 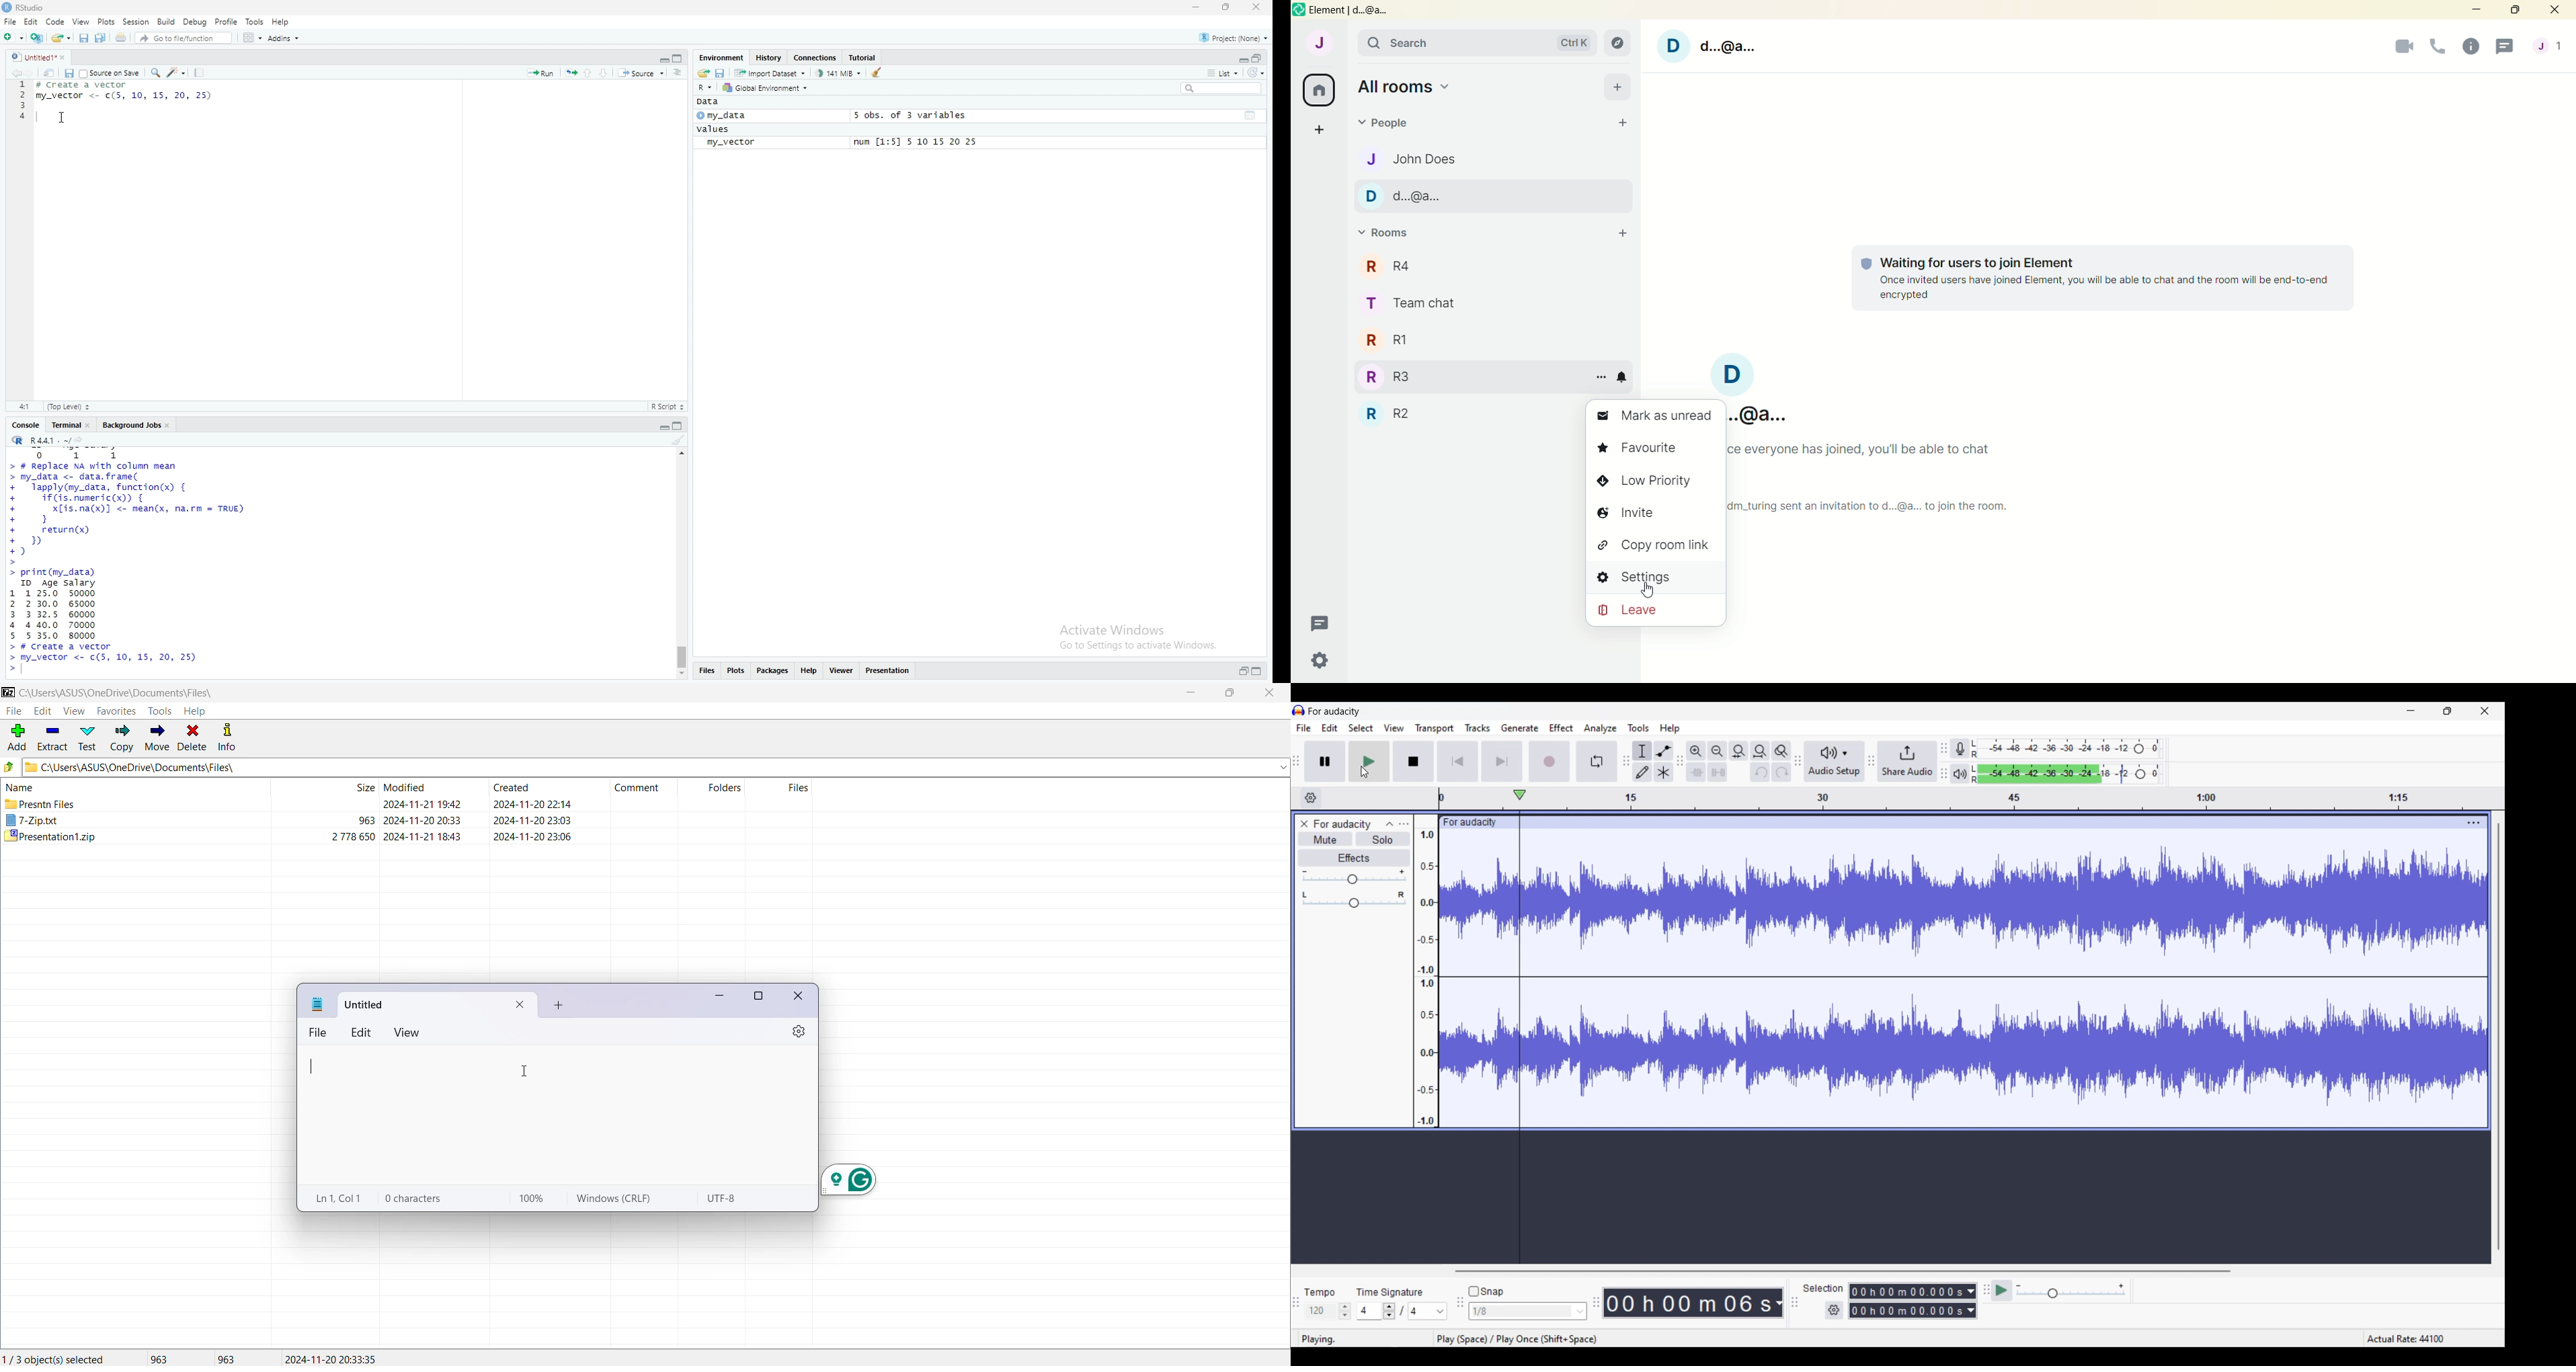 What do you see at coordinates (1907, 761) in the screenshot?
I see `Share audio` at bounding box center [1907, 761].